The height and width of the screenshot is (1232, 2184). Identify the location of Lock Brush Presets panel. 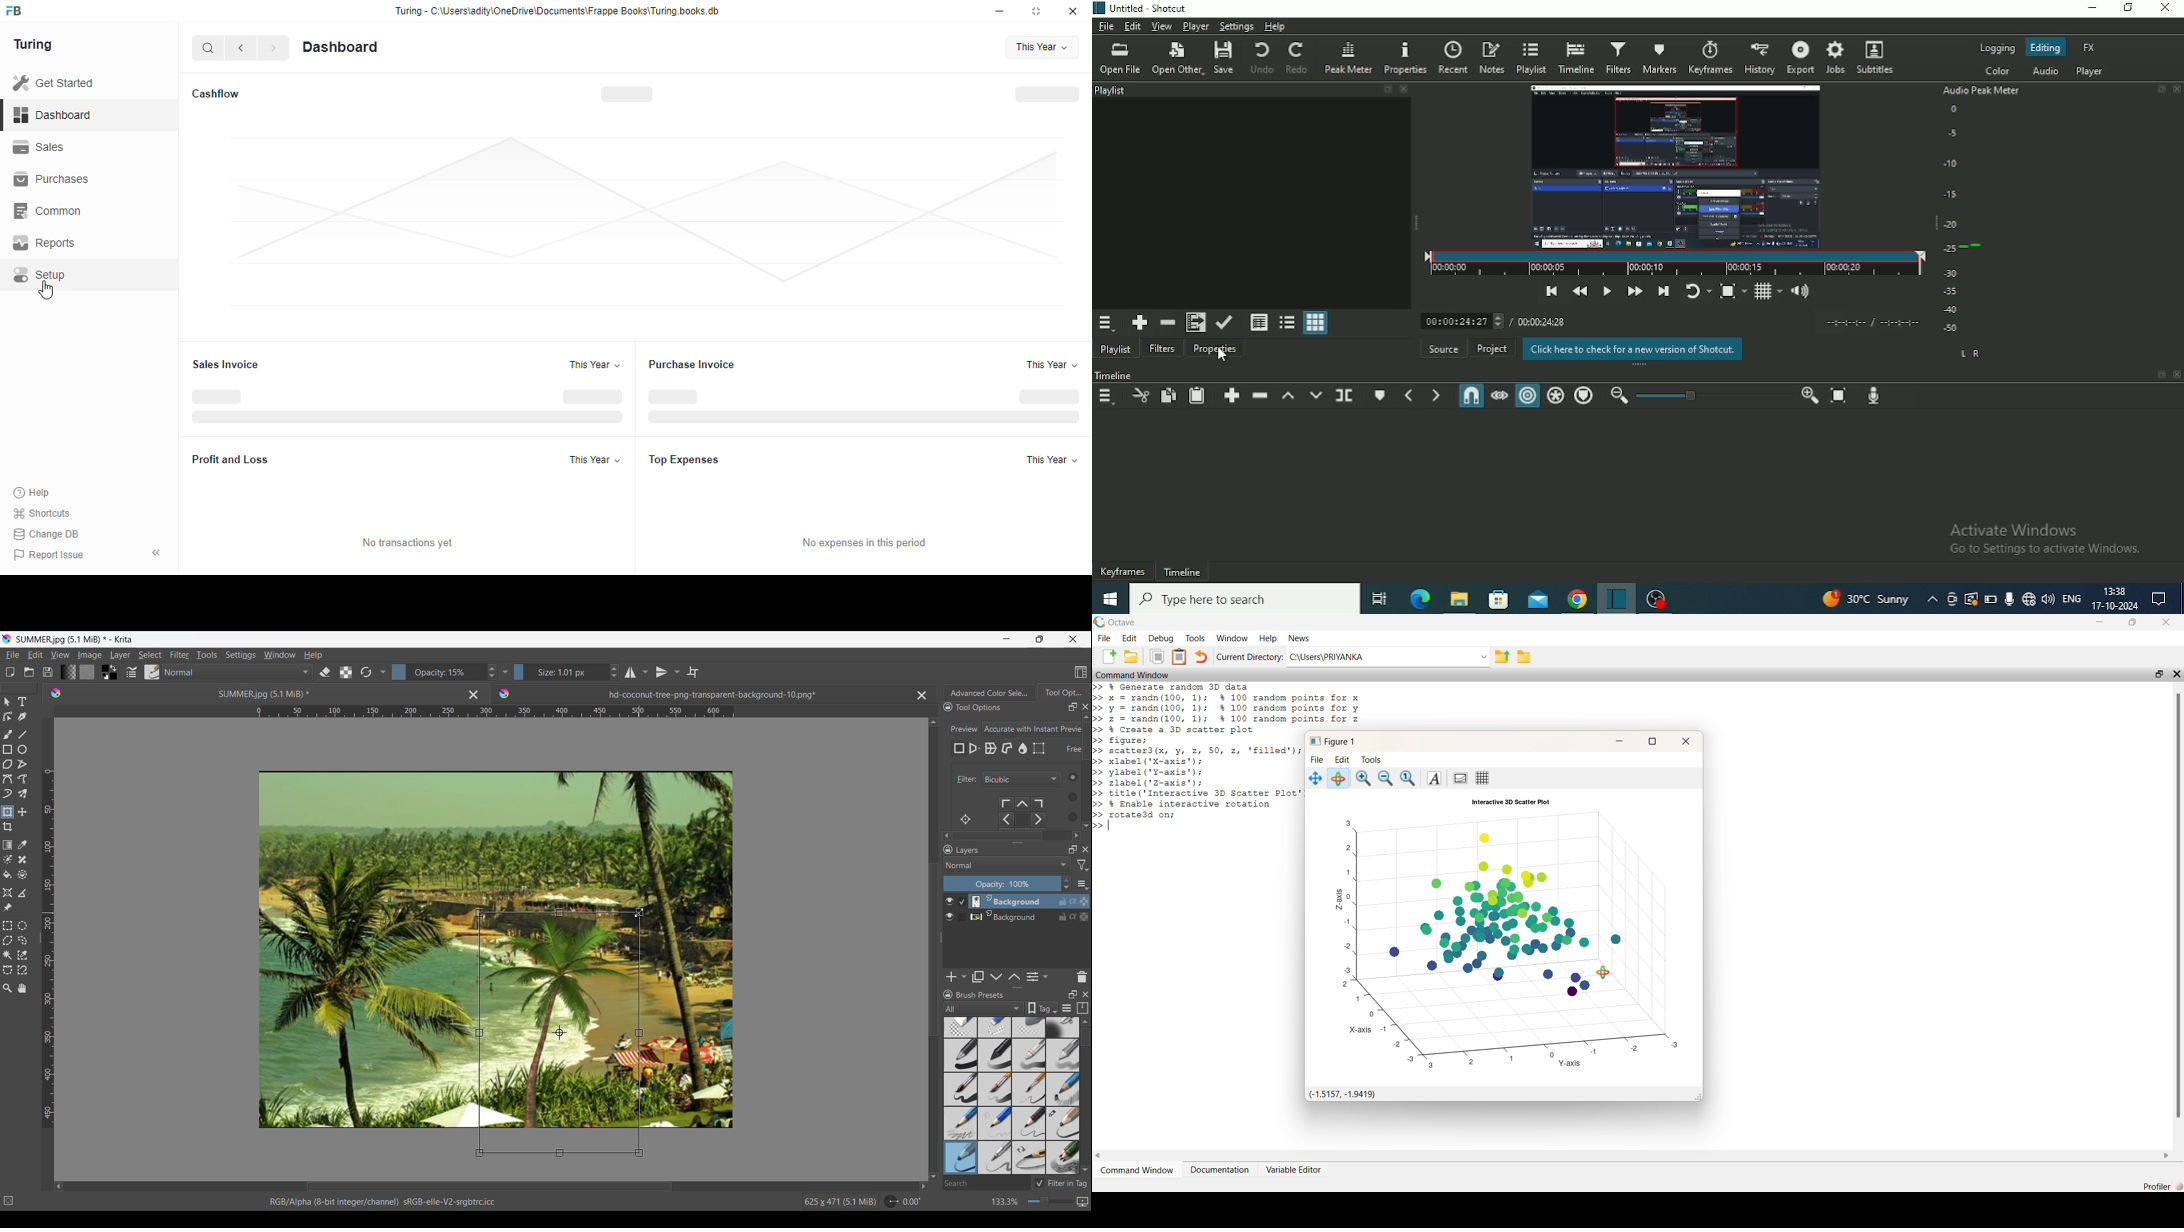
(949, 994).